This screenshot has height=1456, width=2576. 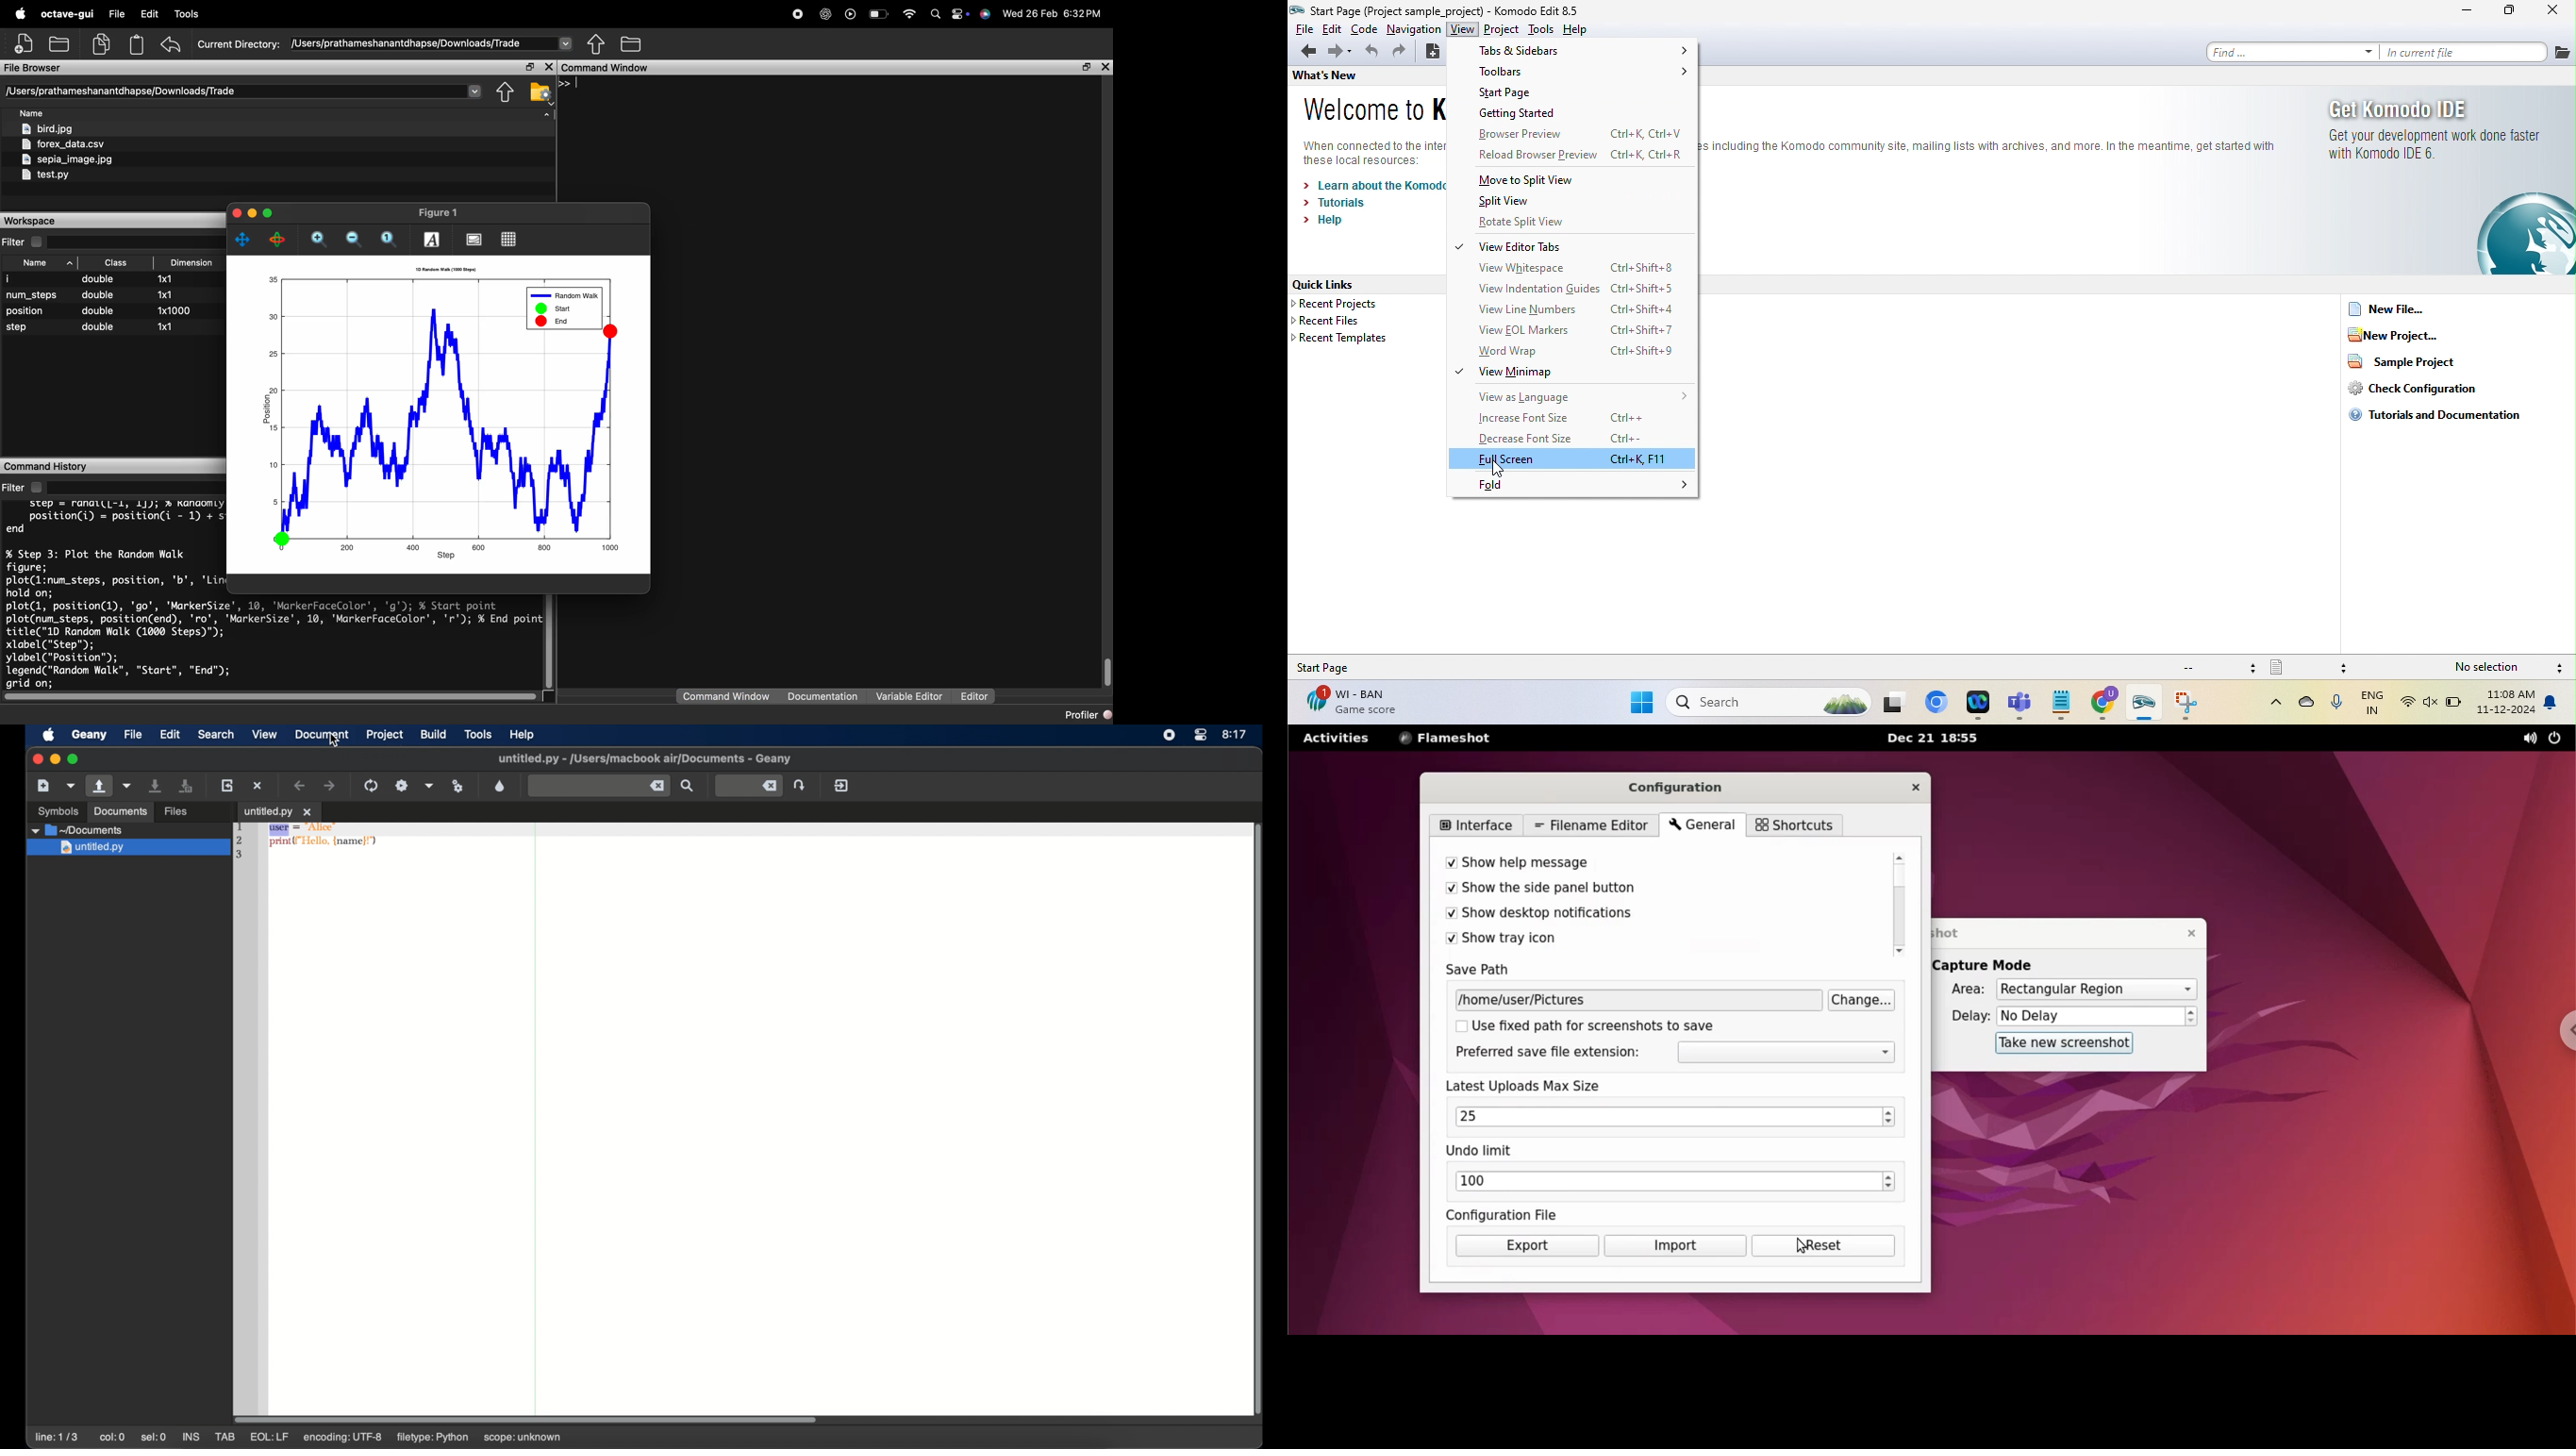 What do you see at coordinates (156, 786) in the screenshot?
I see `save the current file` at bounding box center [156, 786].